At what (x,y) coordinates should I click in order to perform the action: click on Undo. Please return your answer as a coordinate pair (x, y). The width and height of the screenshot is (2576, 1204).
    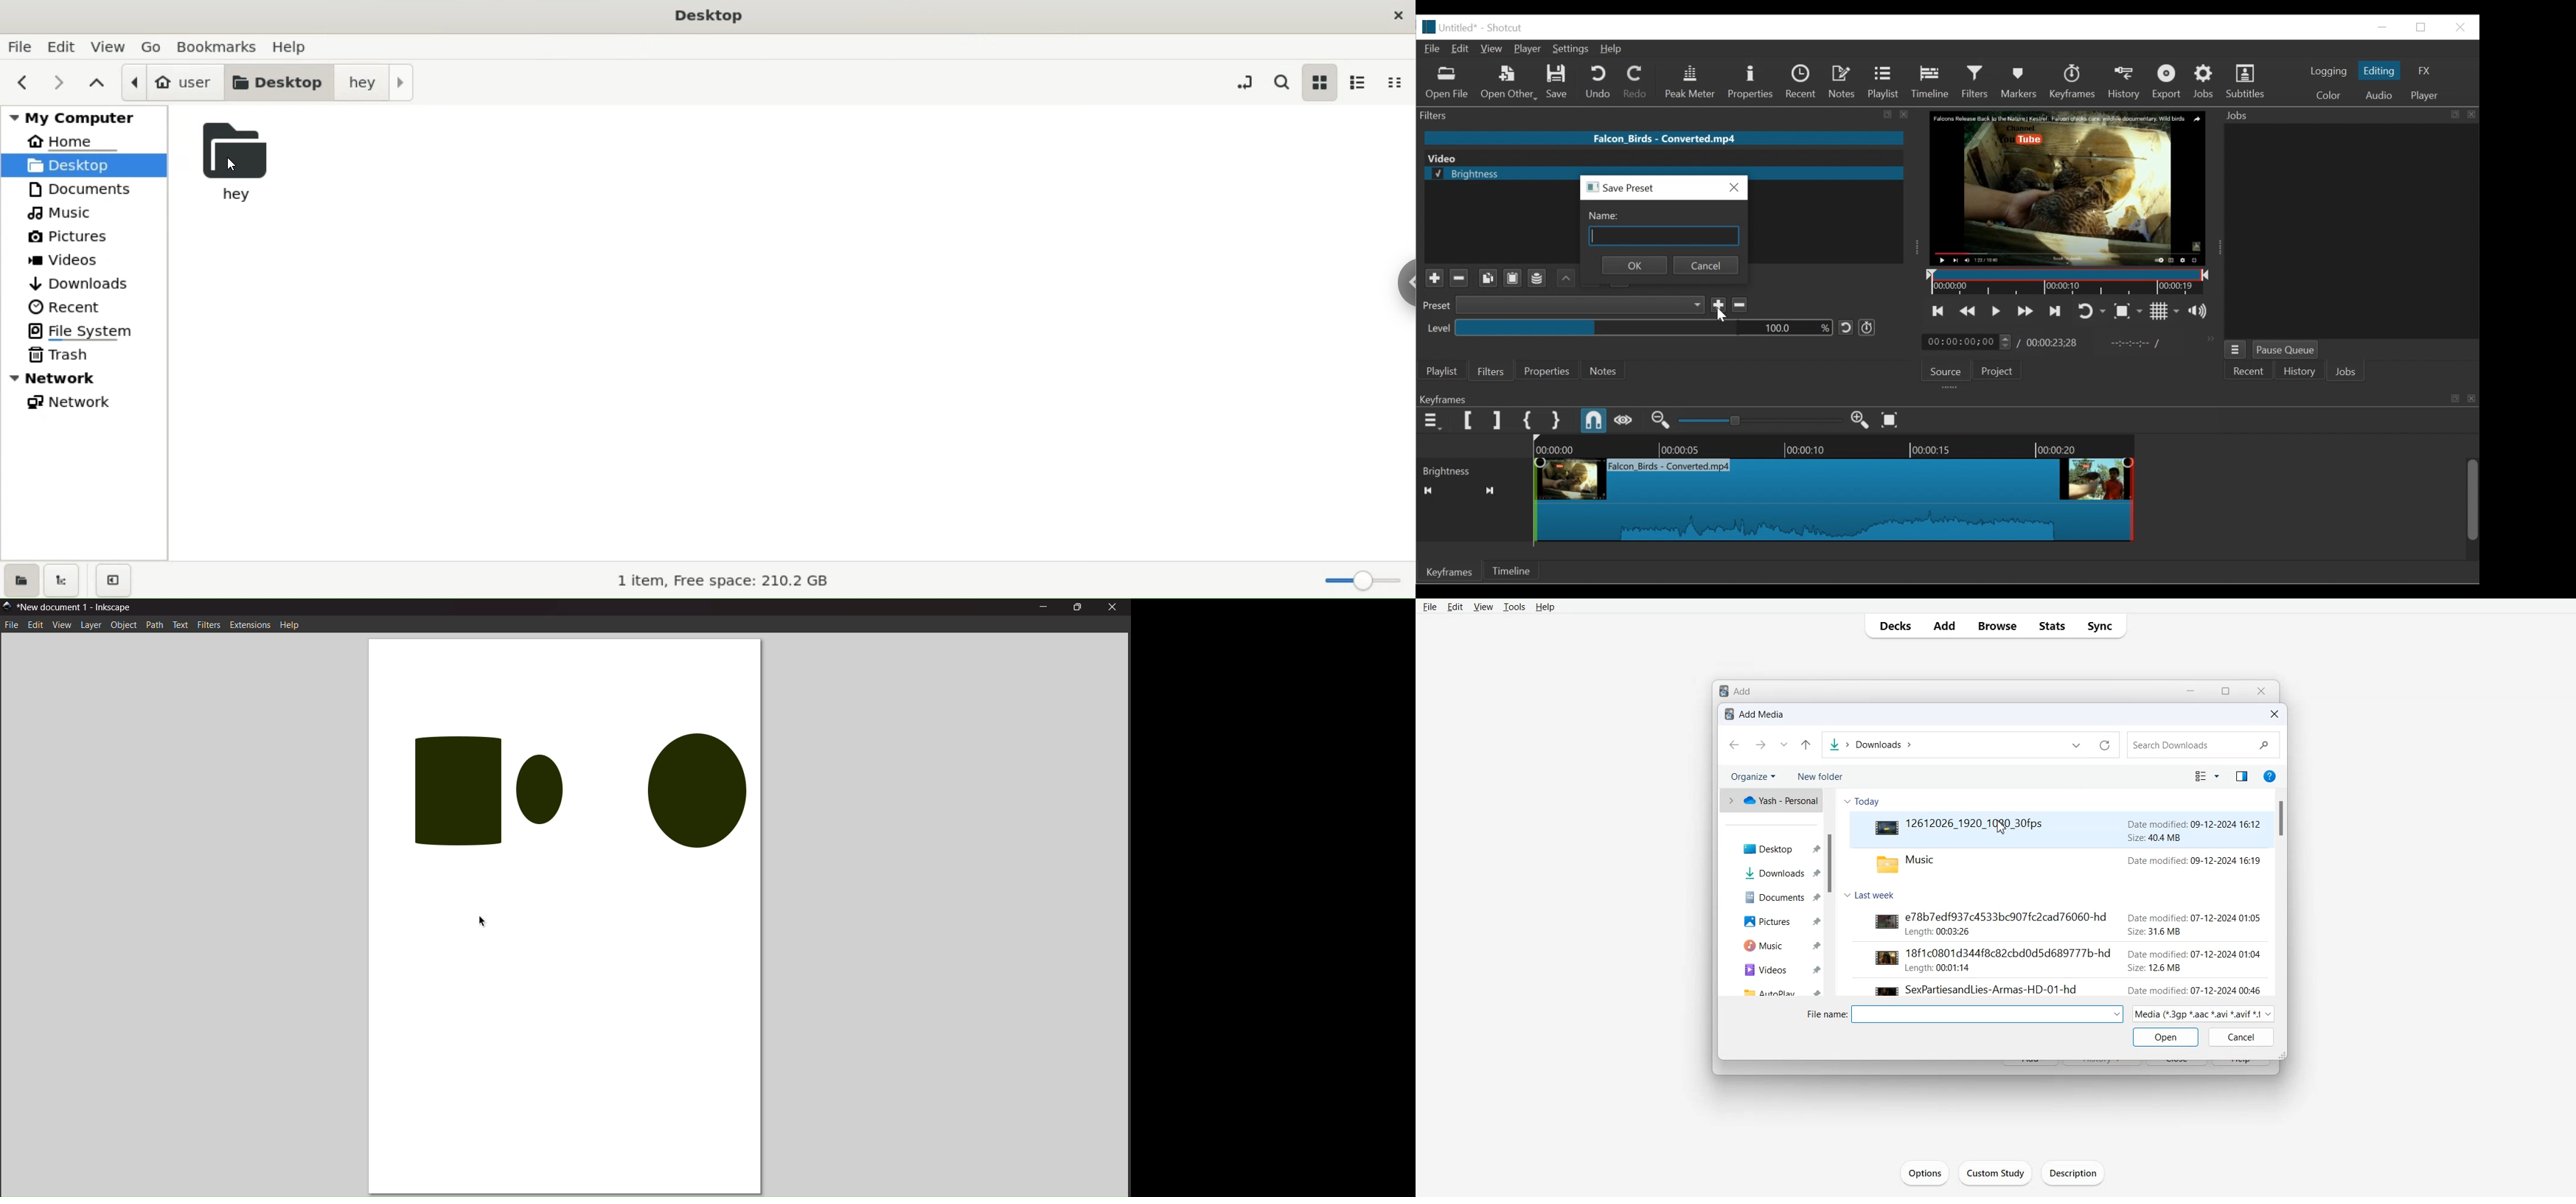
    Looking at the image, I should click on (1600, 83).